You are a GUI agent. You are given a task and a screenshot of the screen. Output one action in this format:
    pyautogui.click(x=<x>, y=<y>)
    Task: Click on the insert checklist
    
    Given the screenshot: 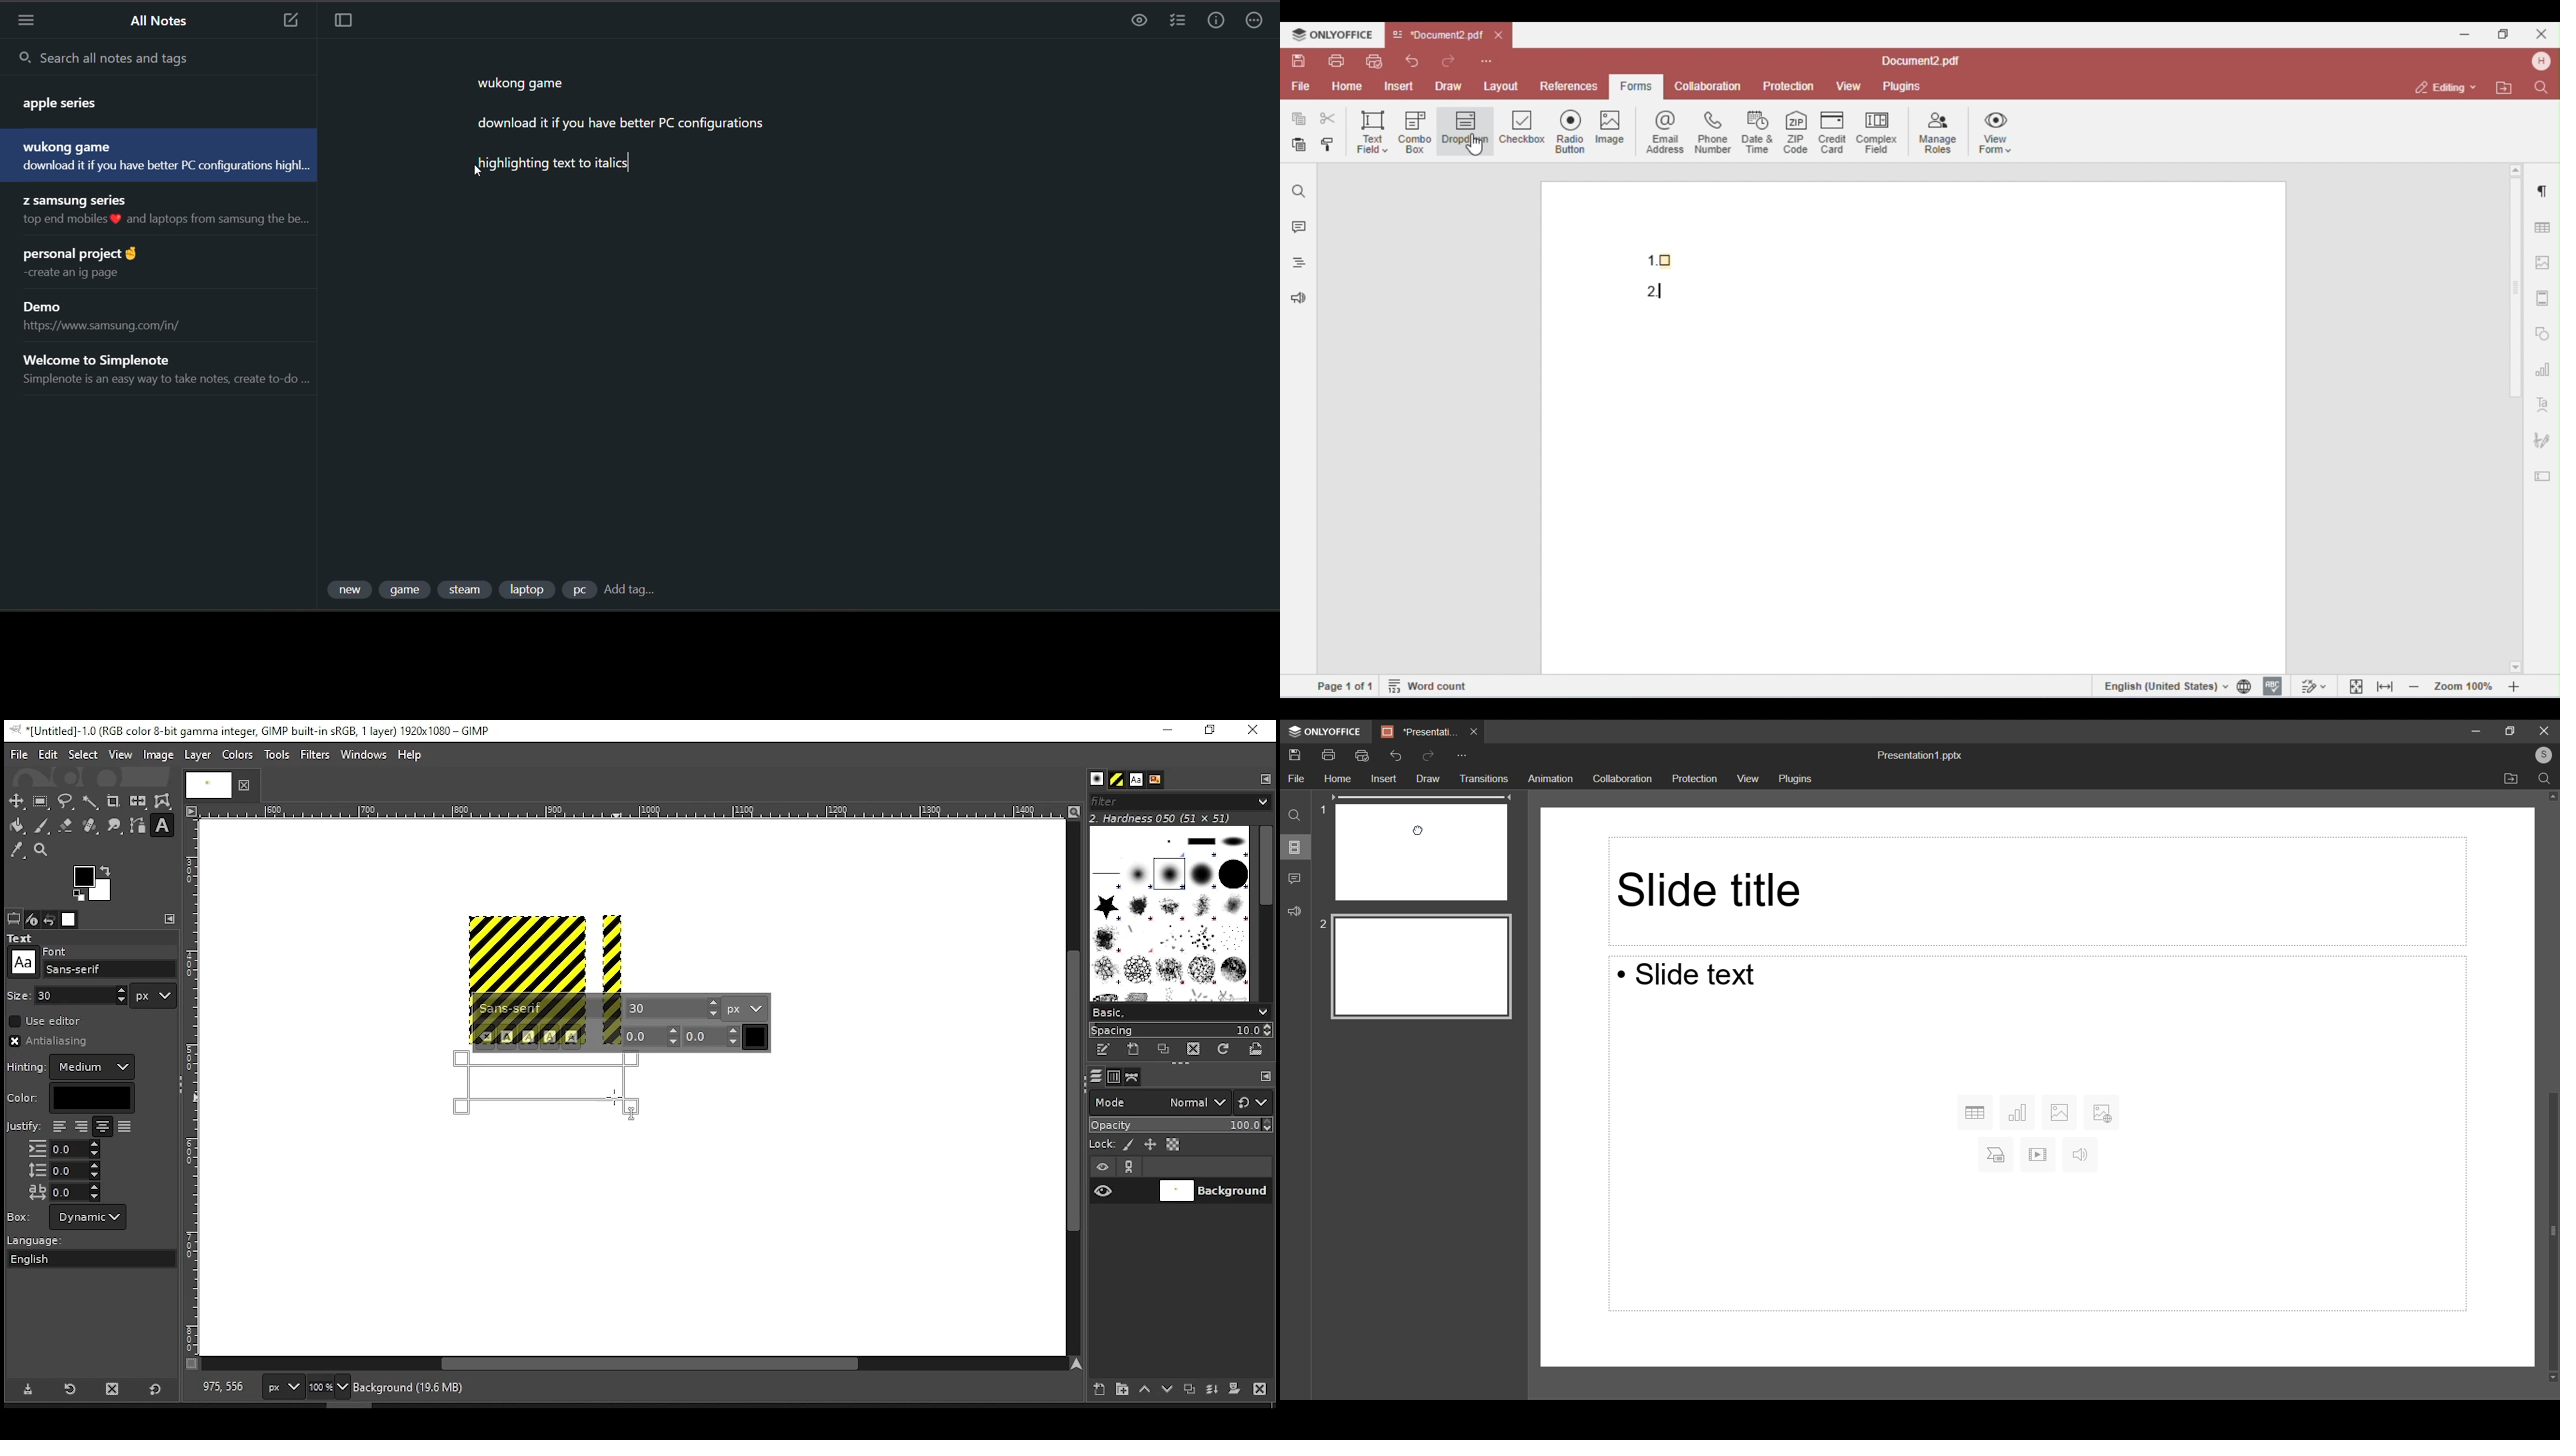 What is the action you would take?
    pyautogui.click(x=1179, y=21)
    